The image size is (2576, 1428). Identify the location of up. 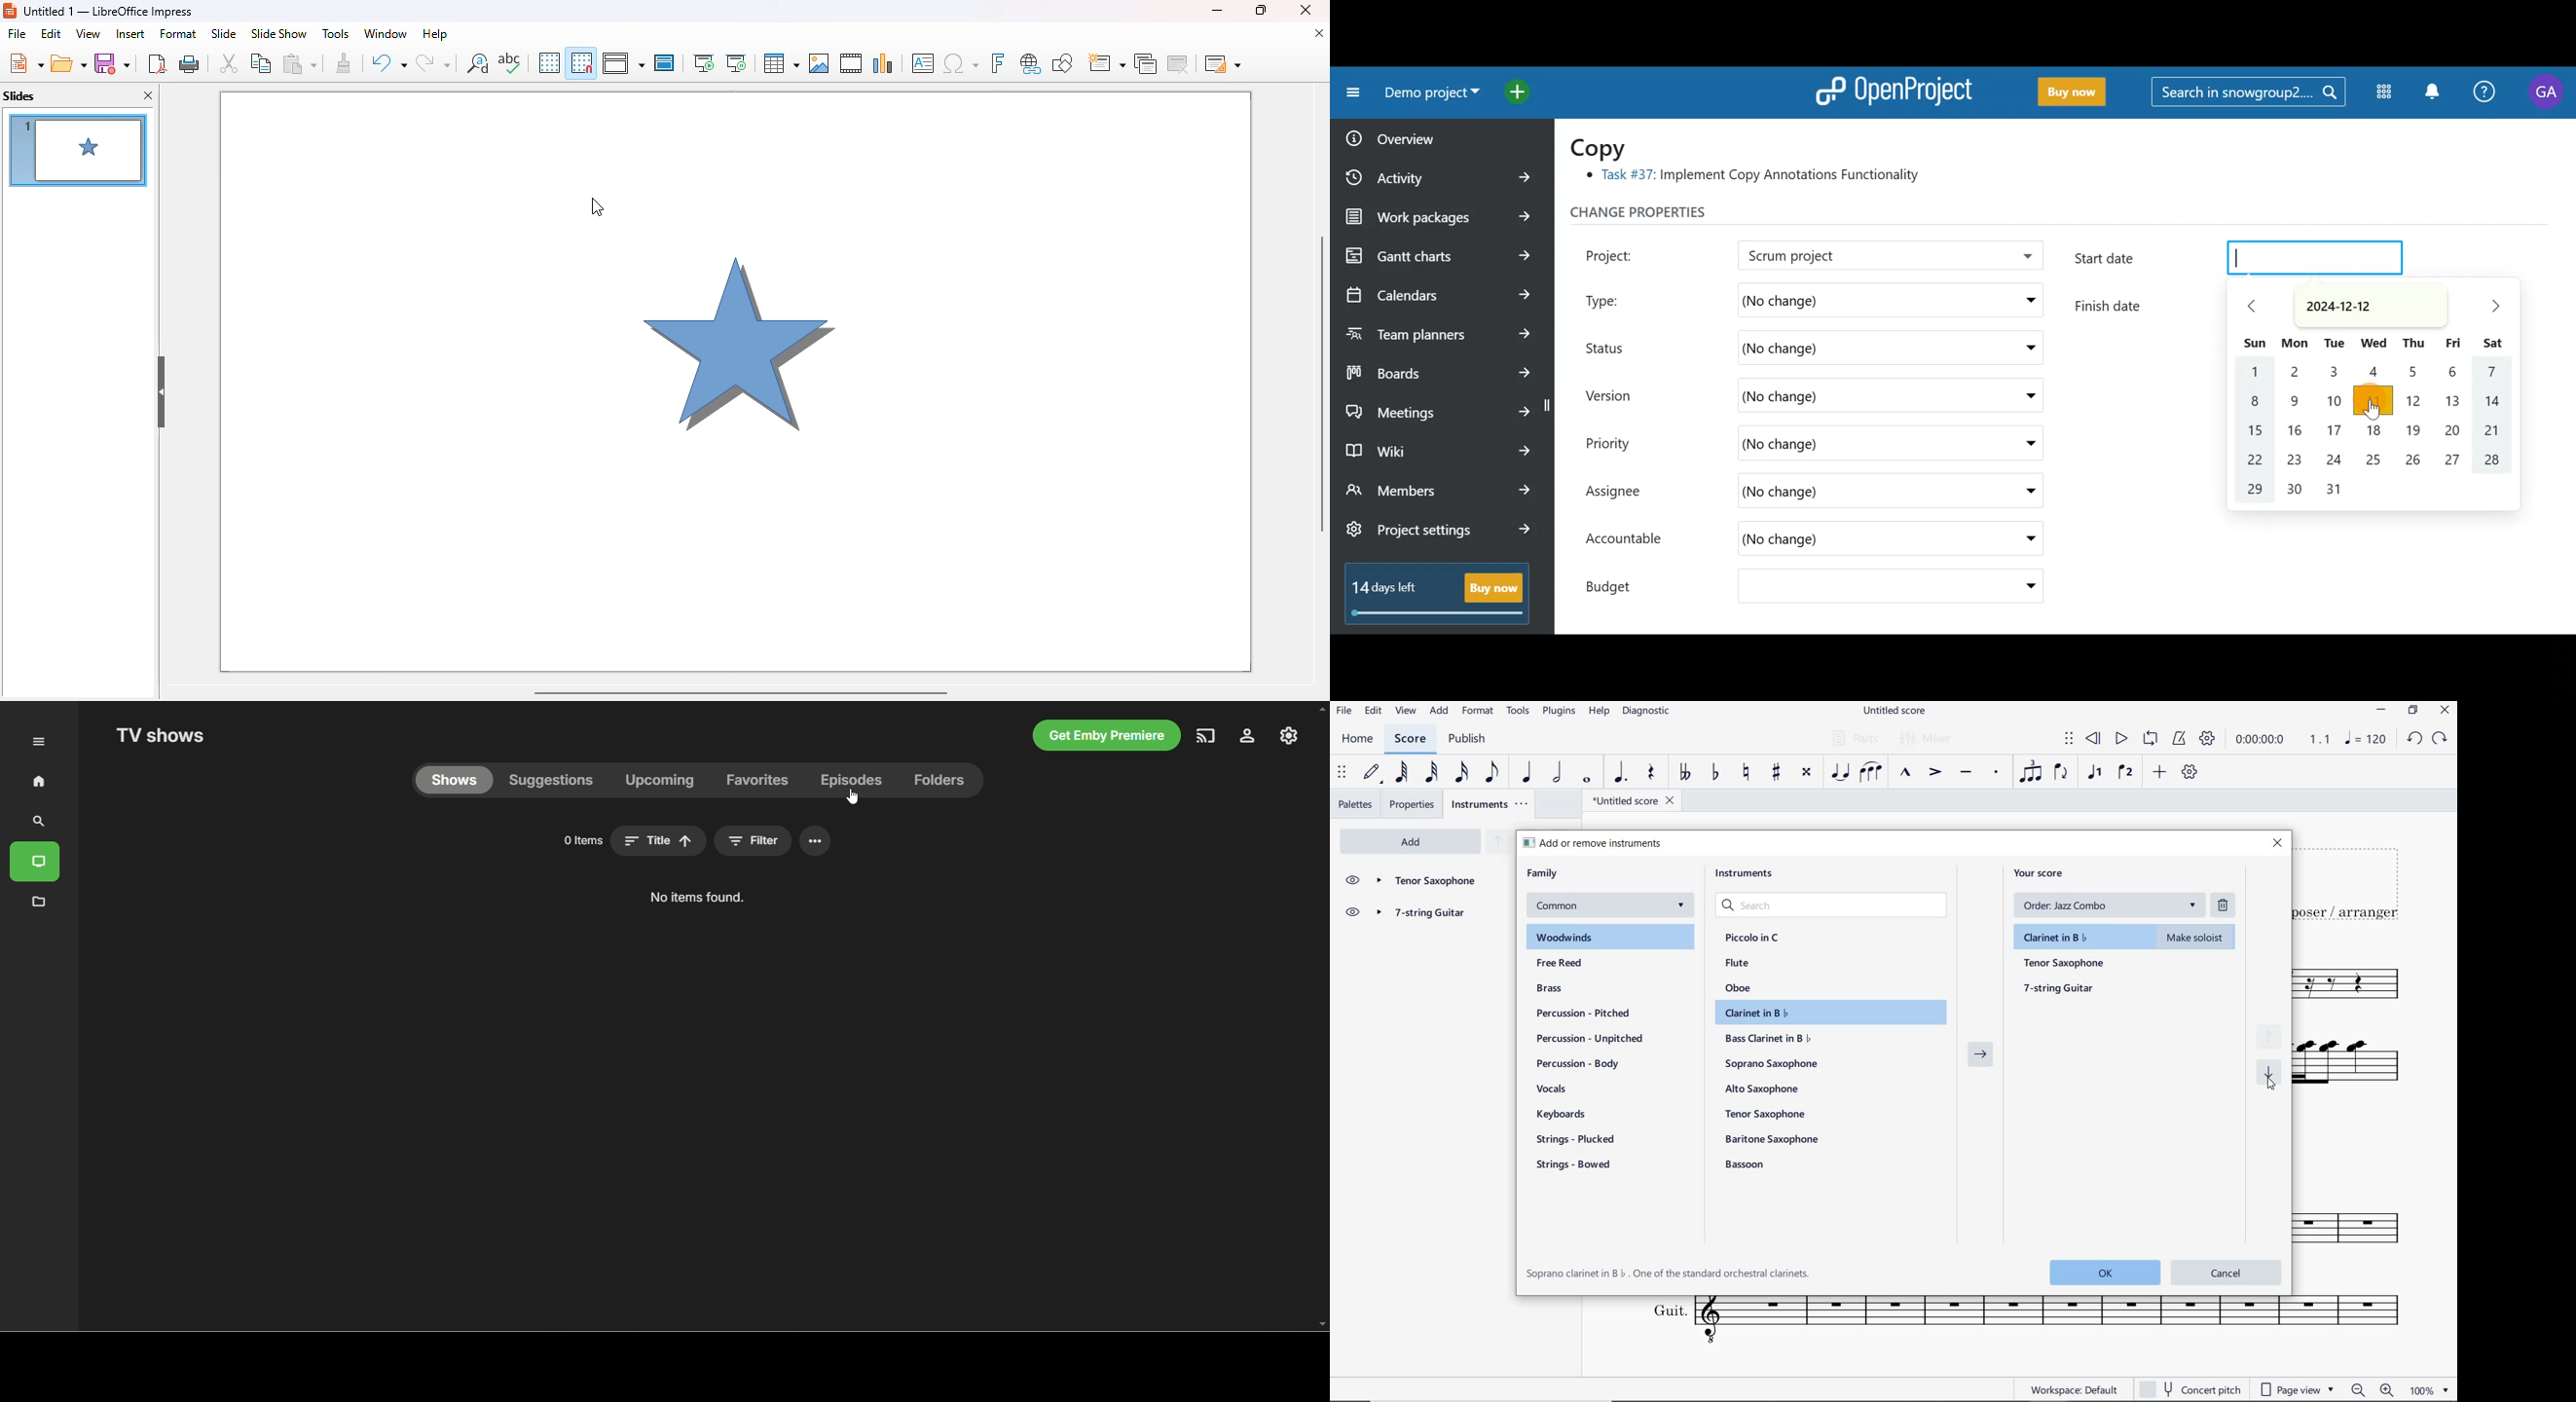
(1497, 842).